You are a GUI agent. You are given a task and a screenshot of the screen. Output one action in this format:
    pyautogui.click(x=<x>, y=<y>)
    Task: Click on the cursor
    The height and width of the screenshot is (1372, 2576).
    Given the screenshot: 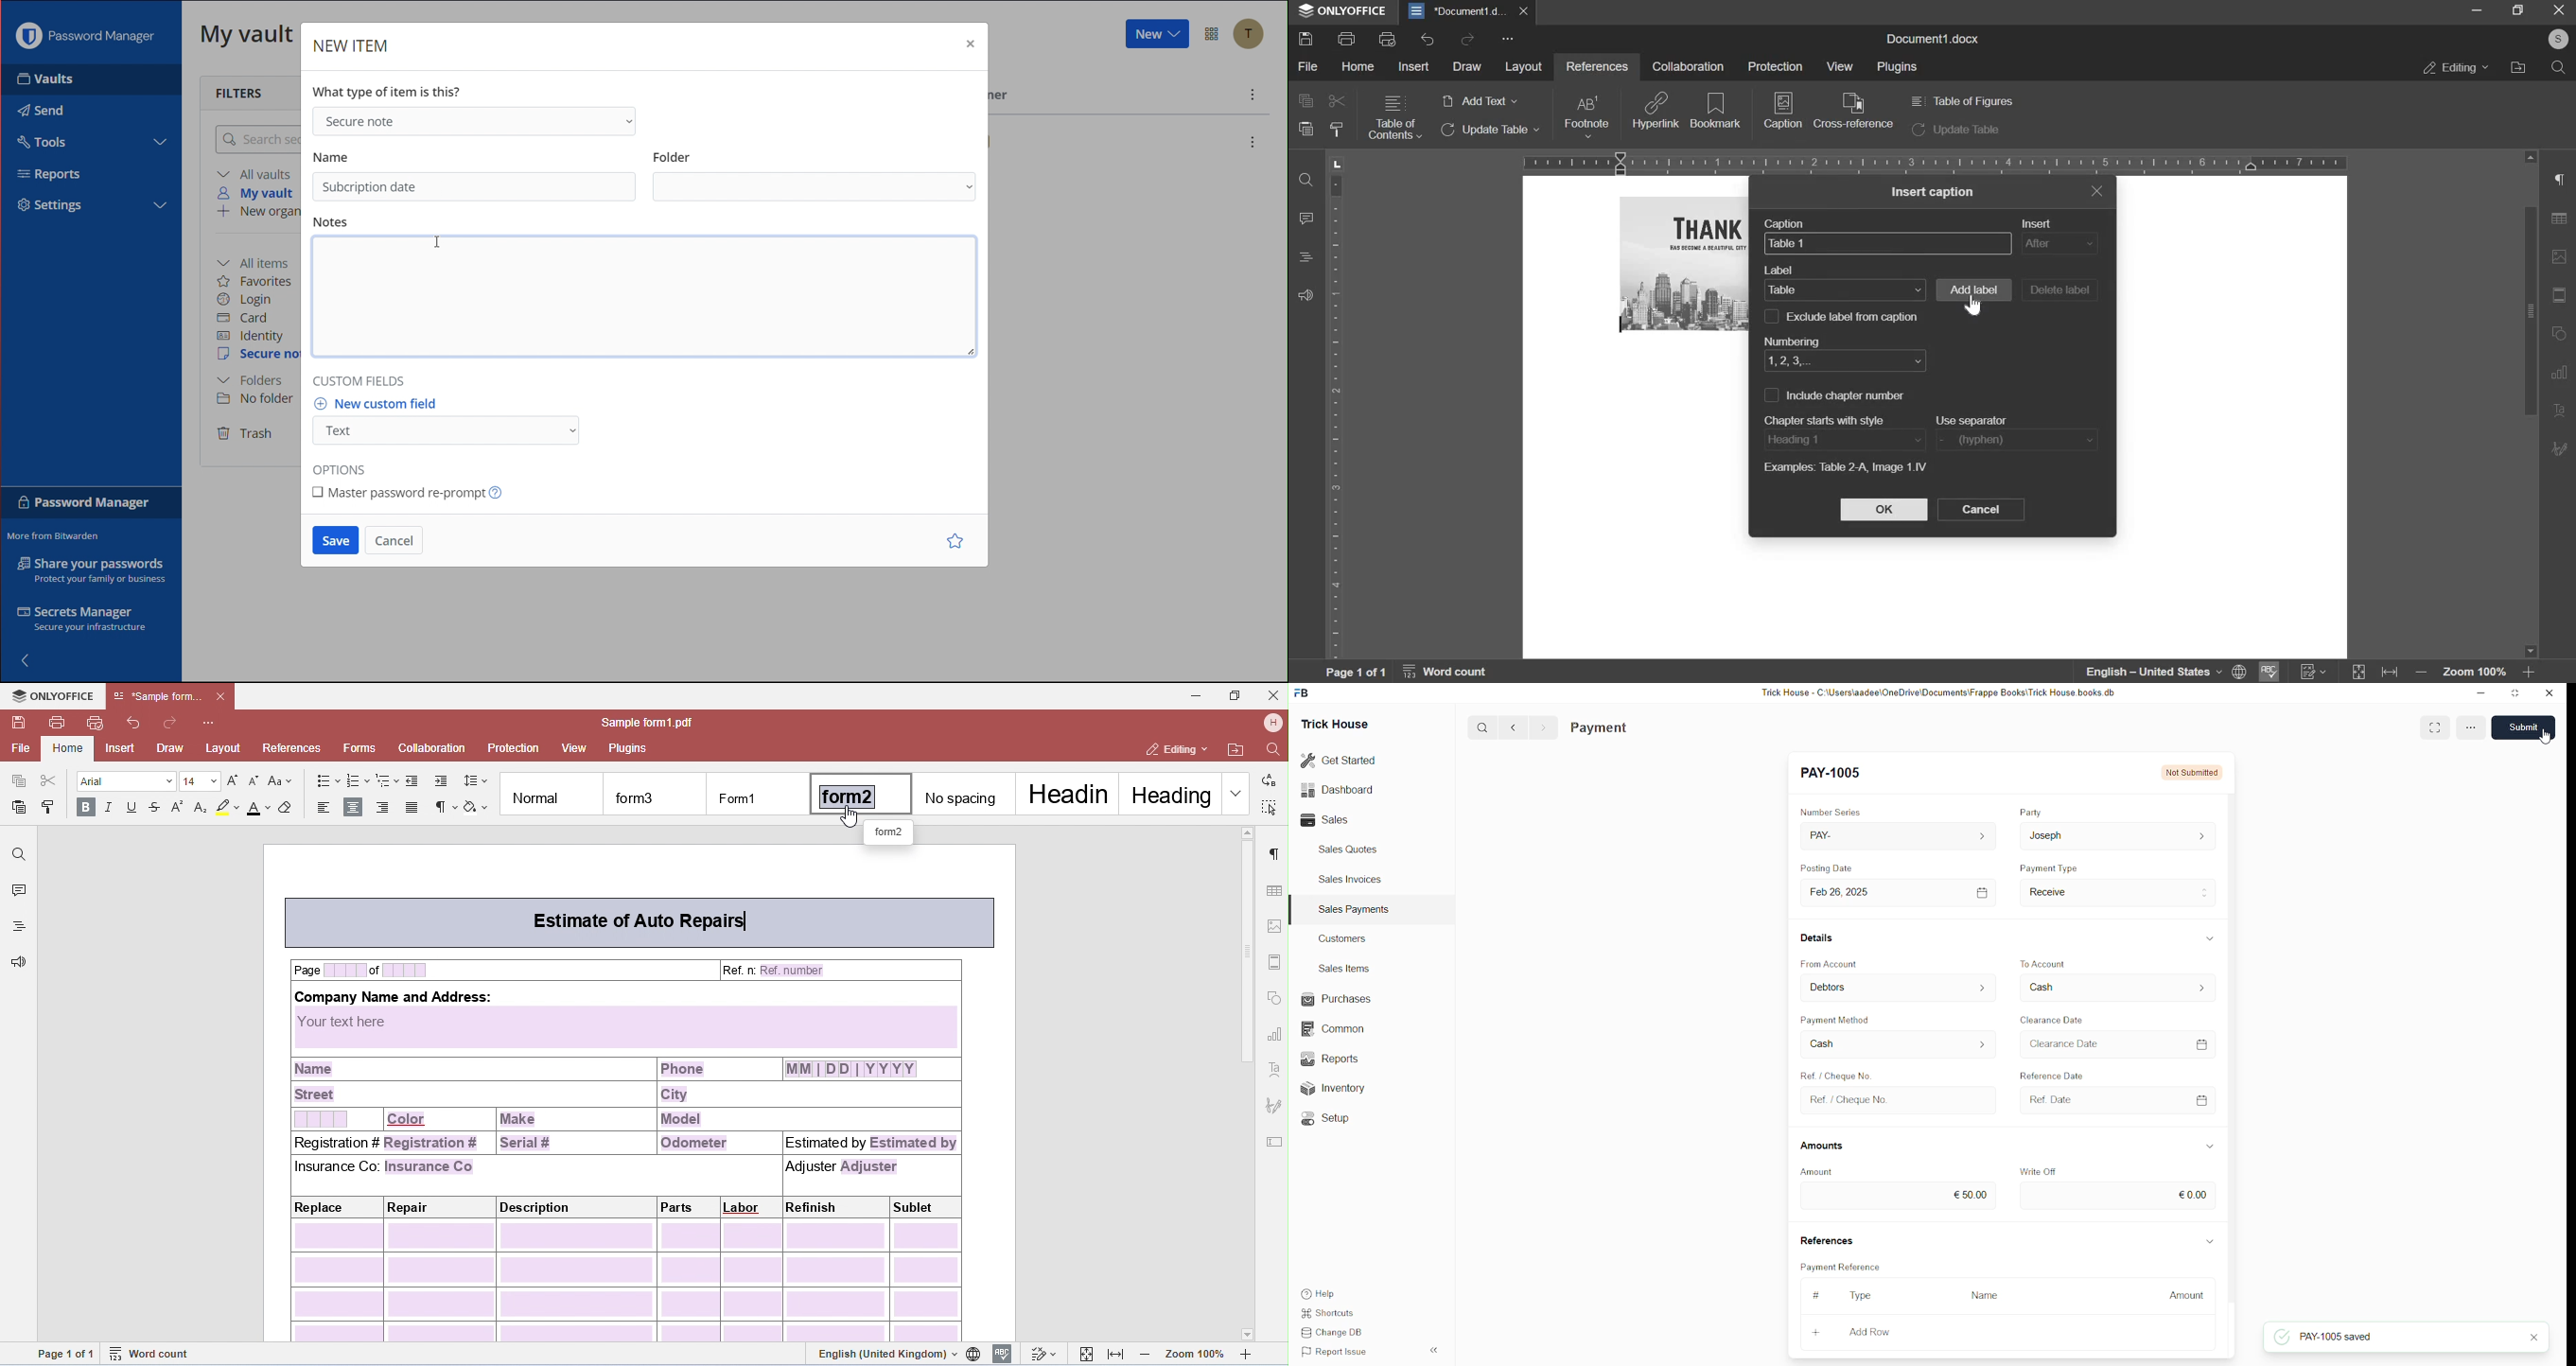 What is the action you would take?
    pyautogui.click(x=2546, y=736)
    